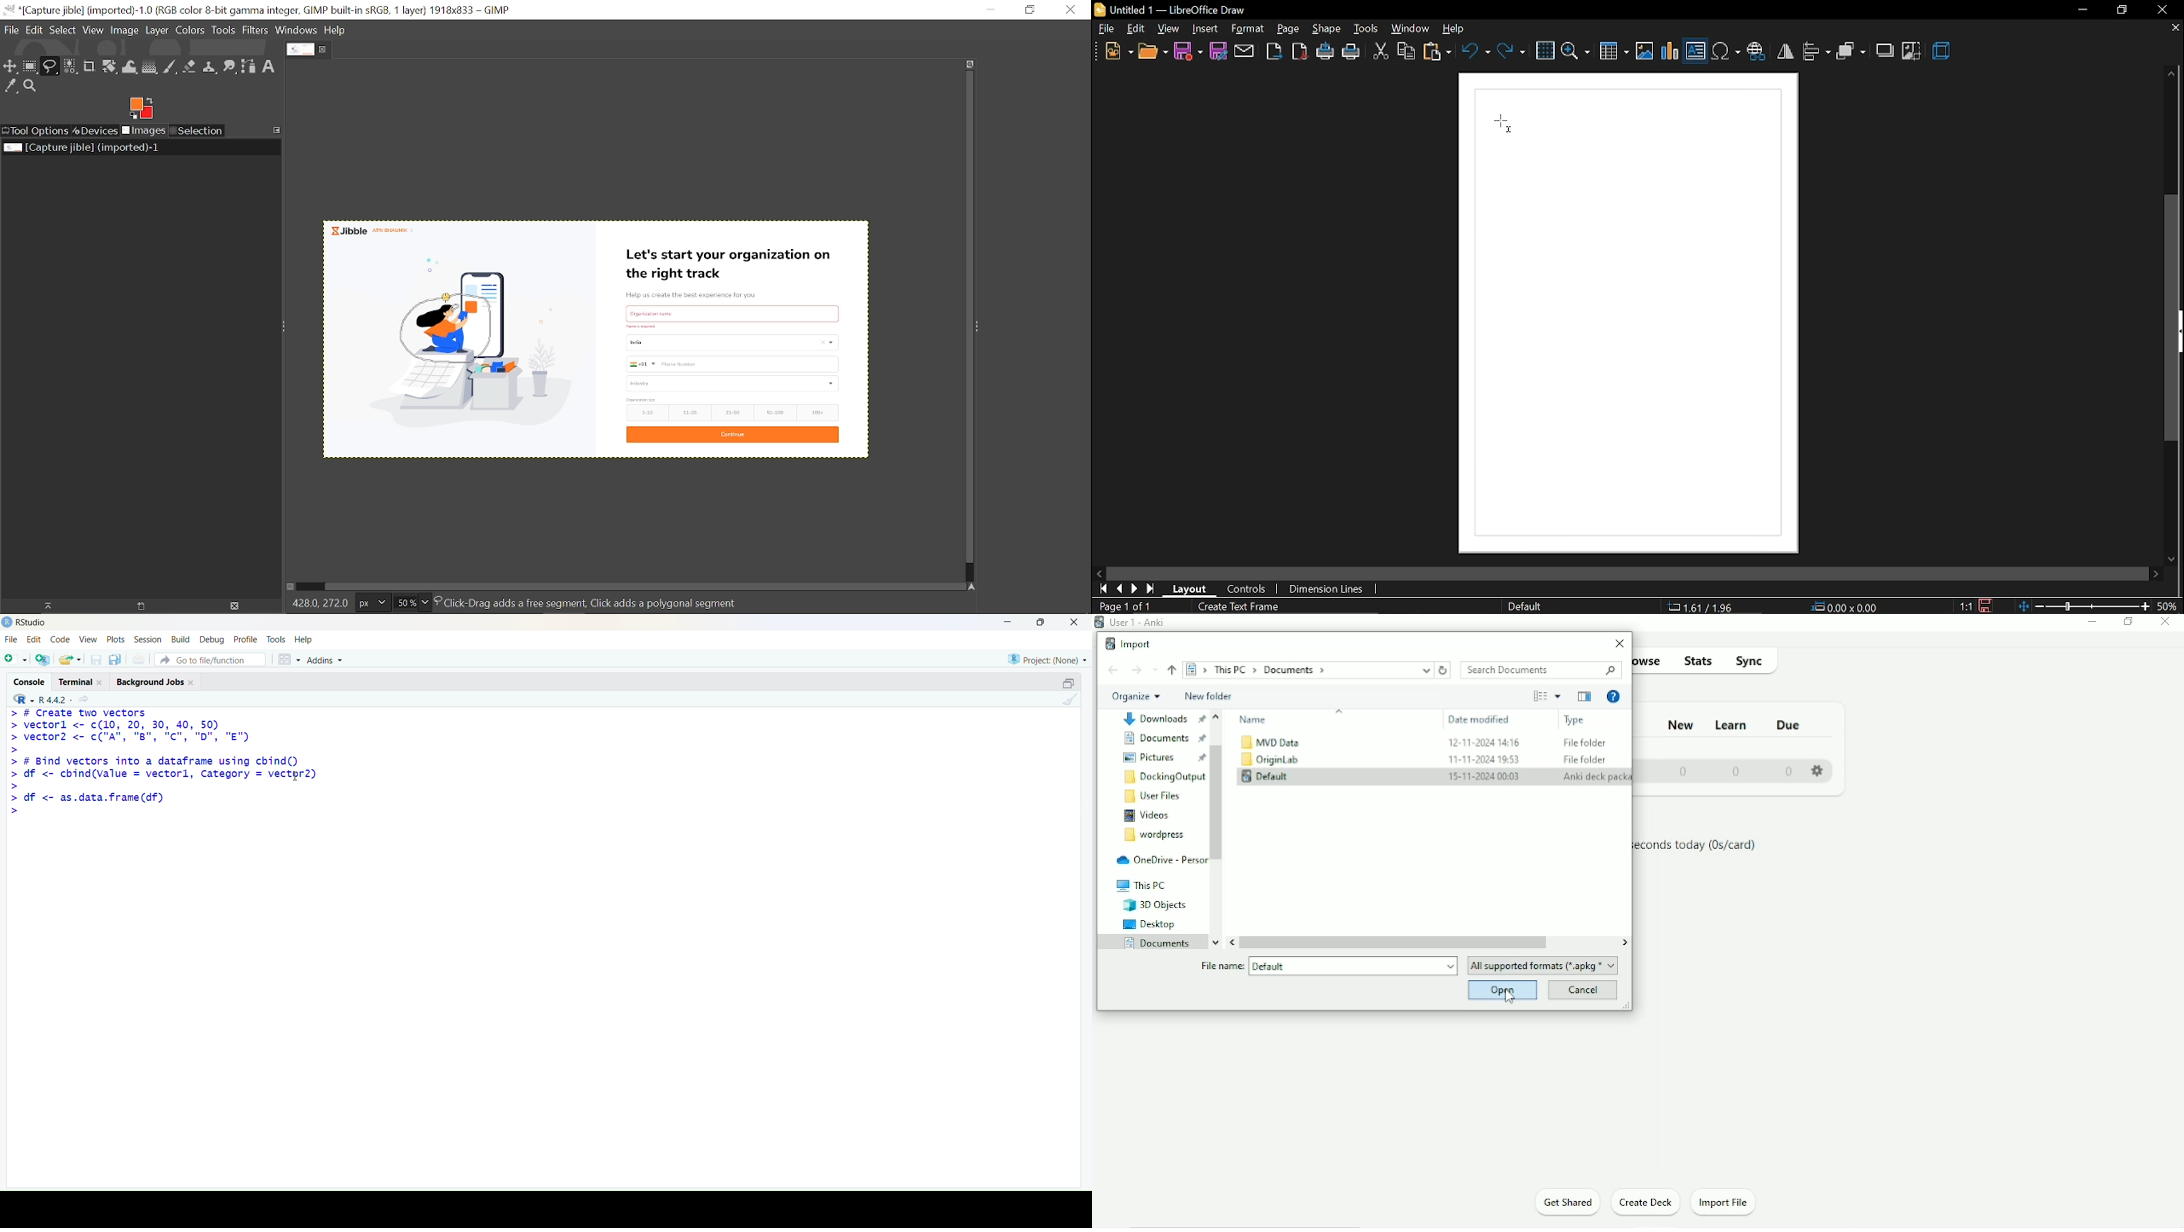 Image resolution: width=2184 pixels, height=1232 pixels. Describe the element at coordinates (1707, 606) in the screenshot. I see `co-ordinate` at that location.